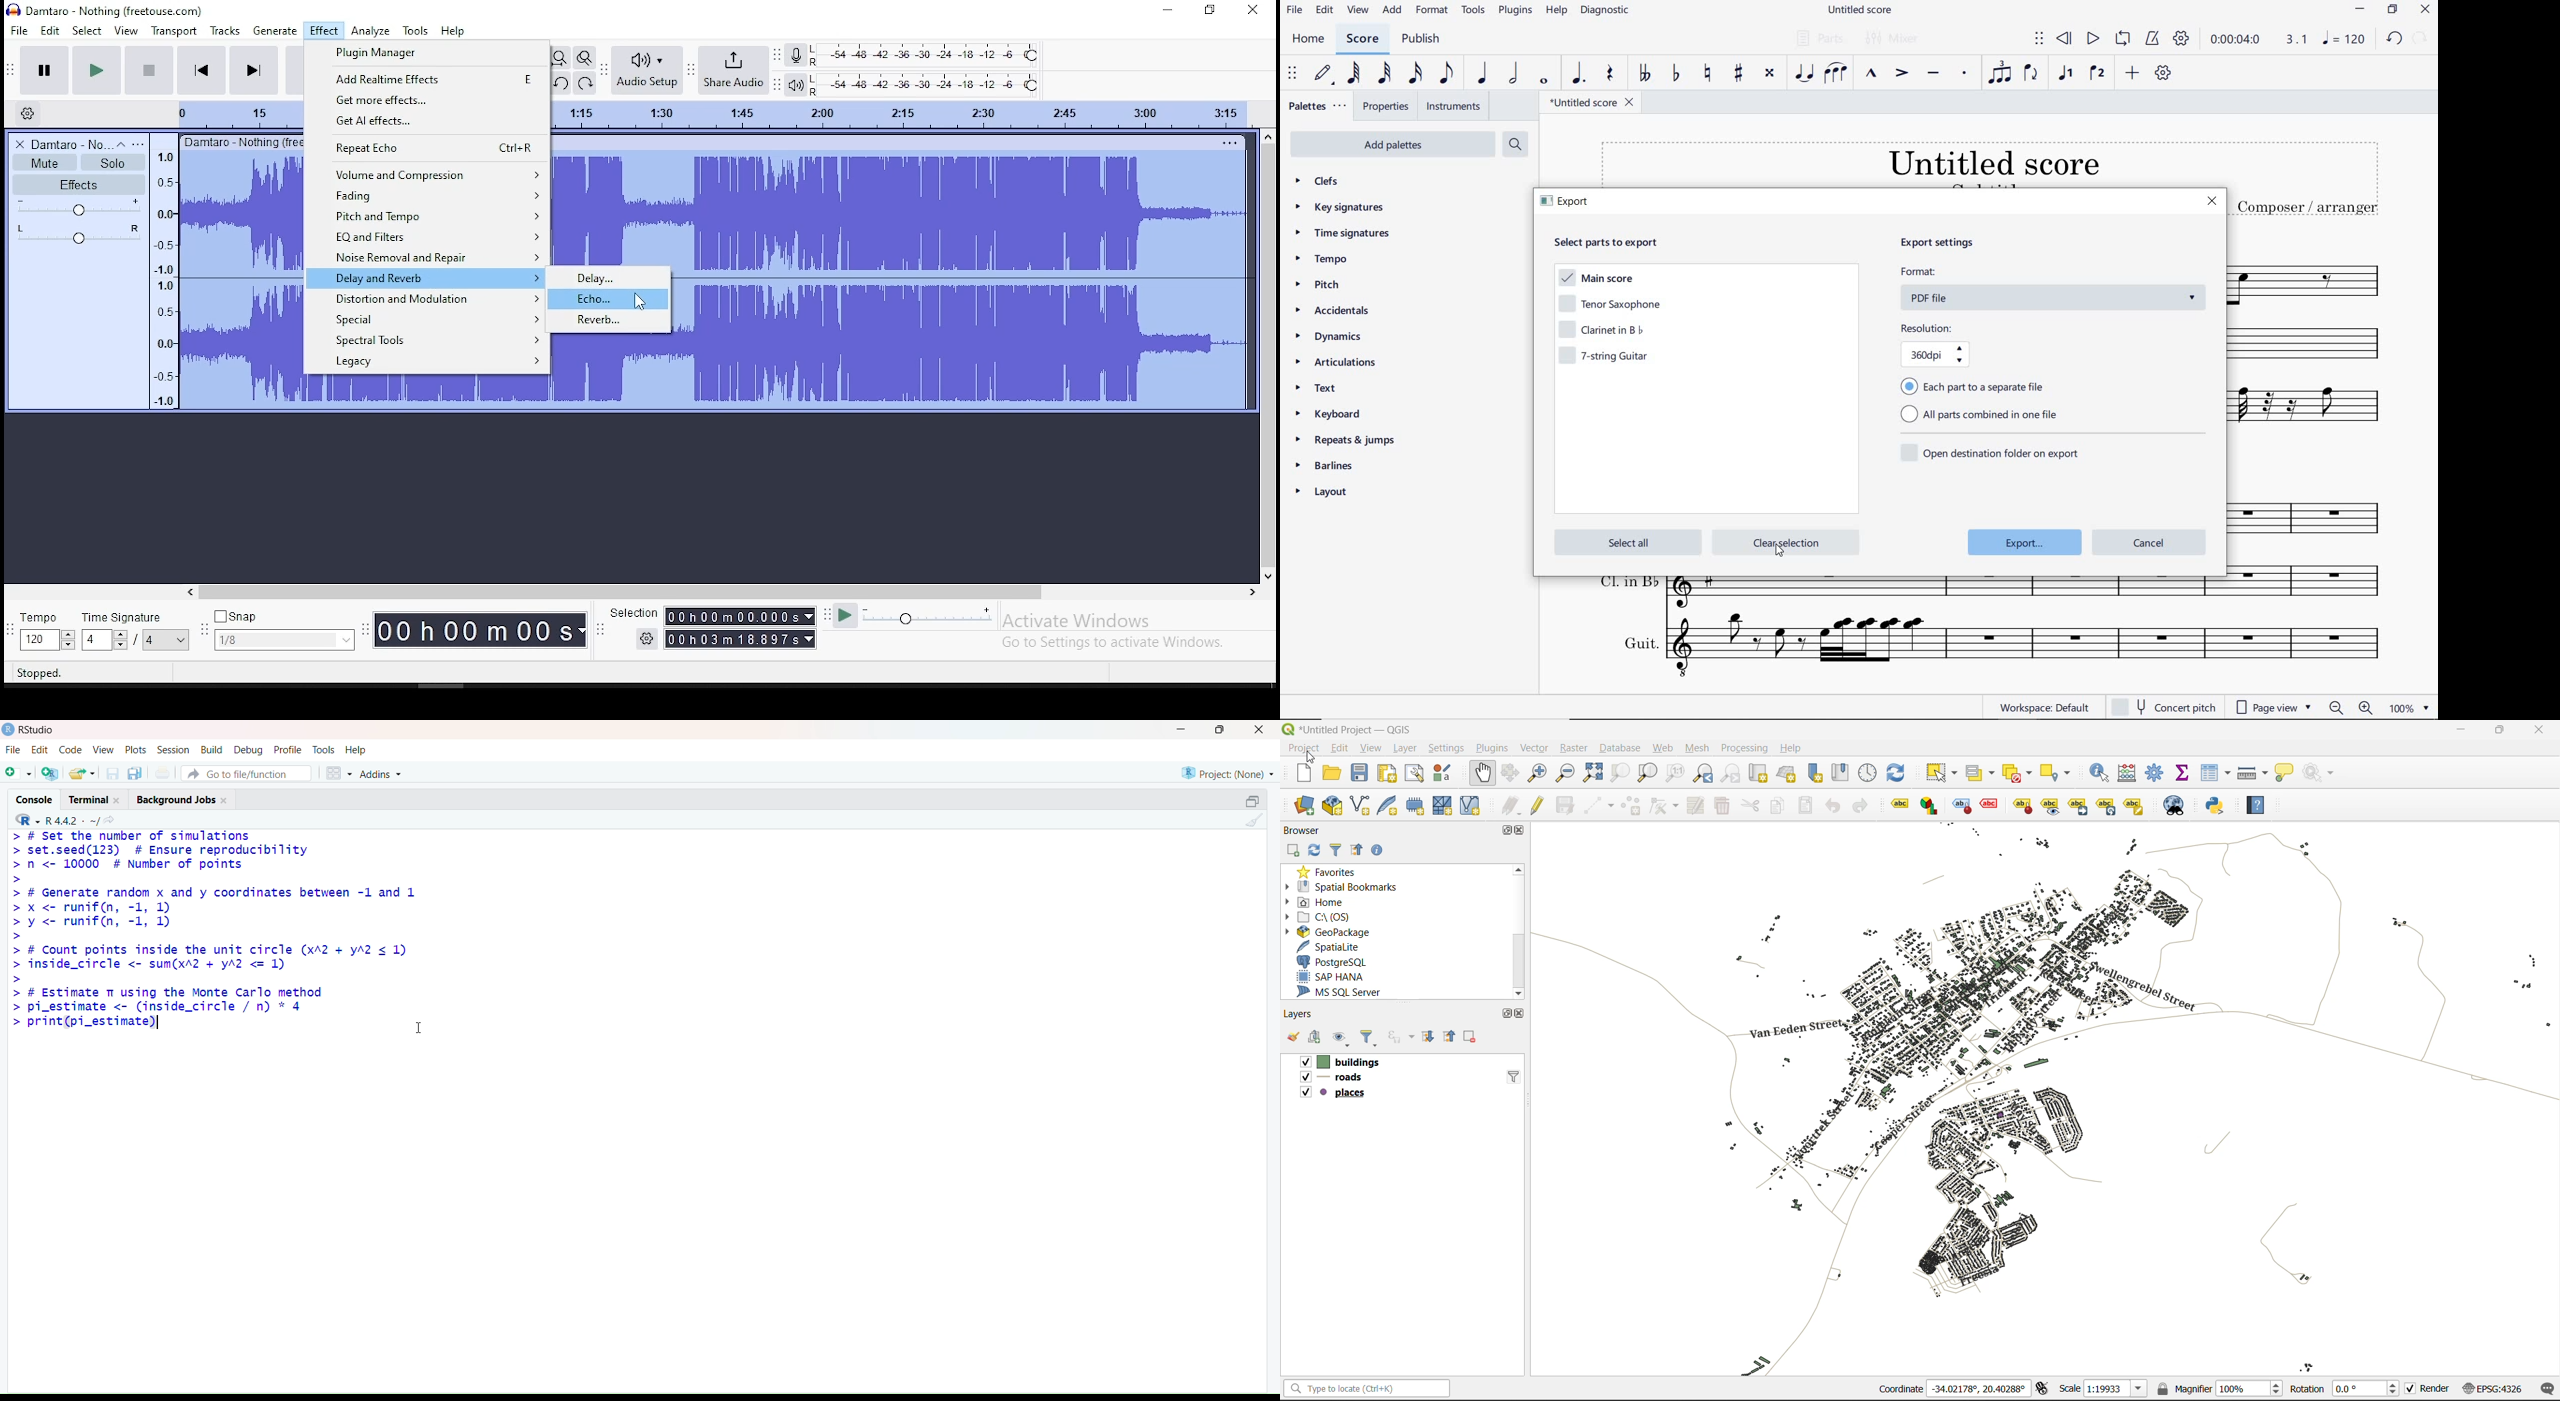  What do you see at coordinates (1368, 1040) in the screenshot?
I see `filter` at bounding box center [1368, 1040].